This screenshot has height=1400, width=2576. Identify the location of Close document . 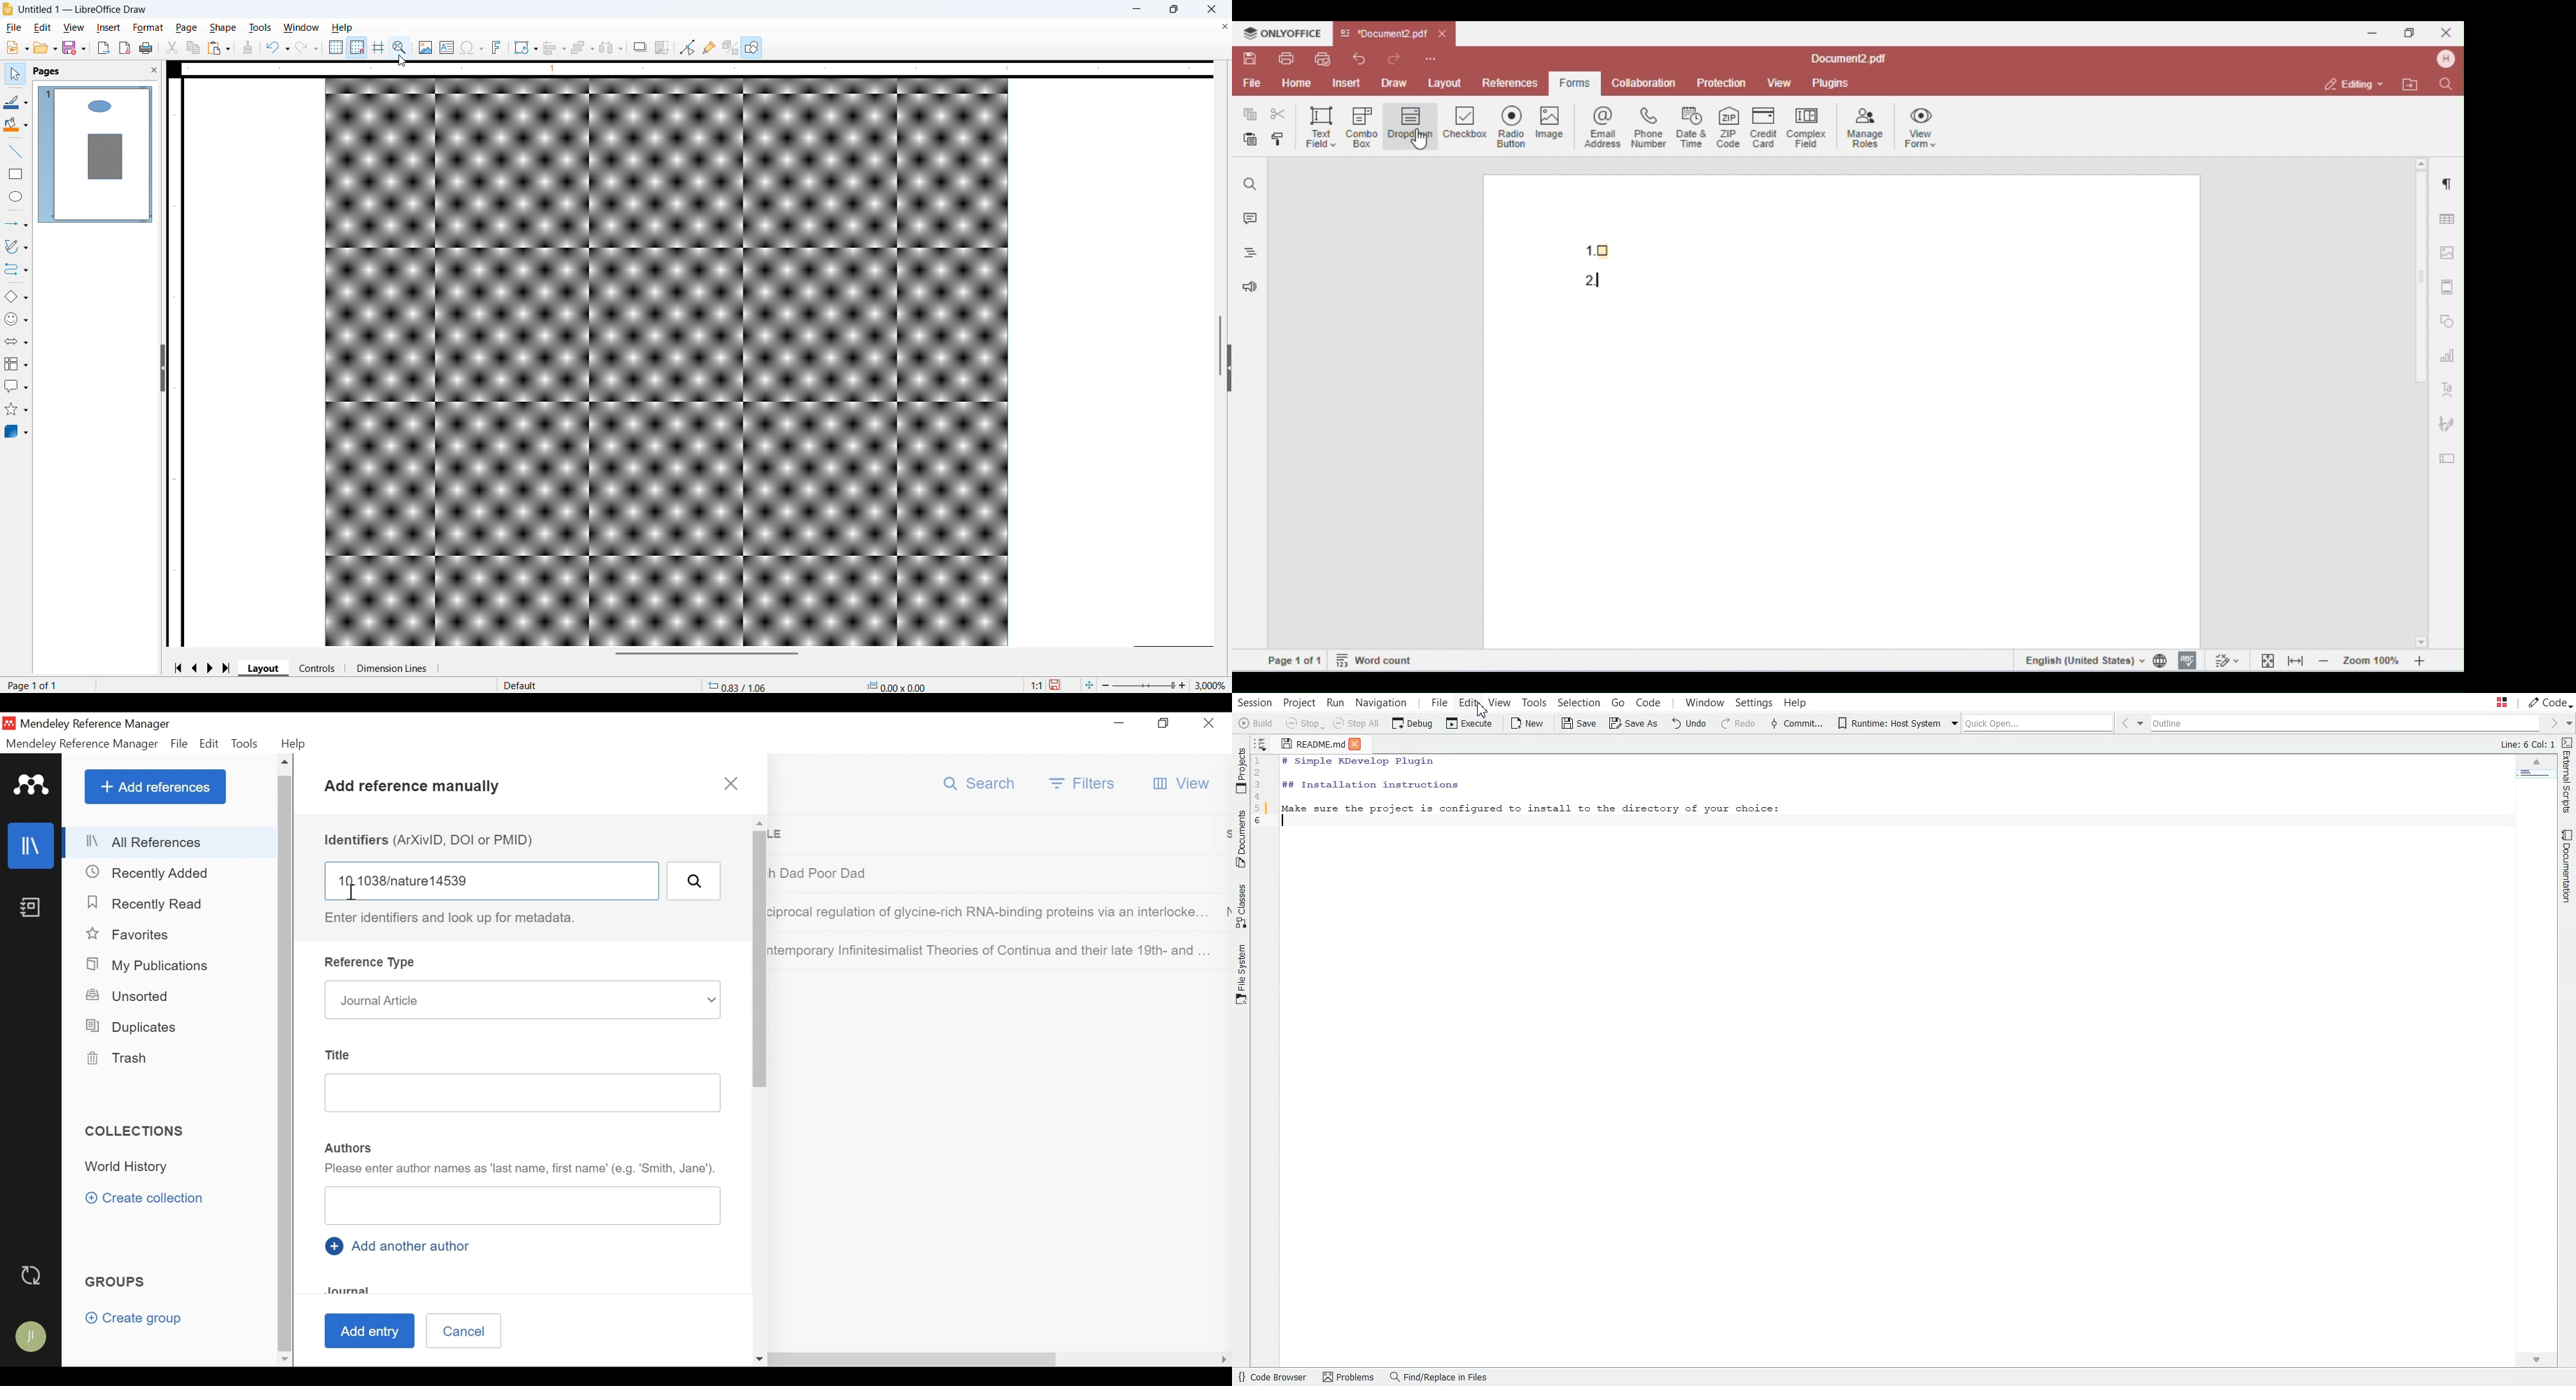
(1222, 27).